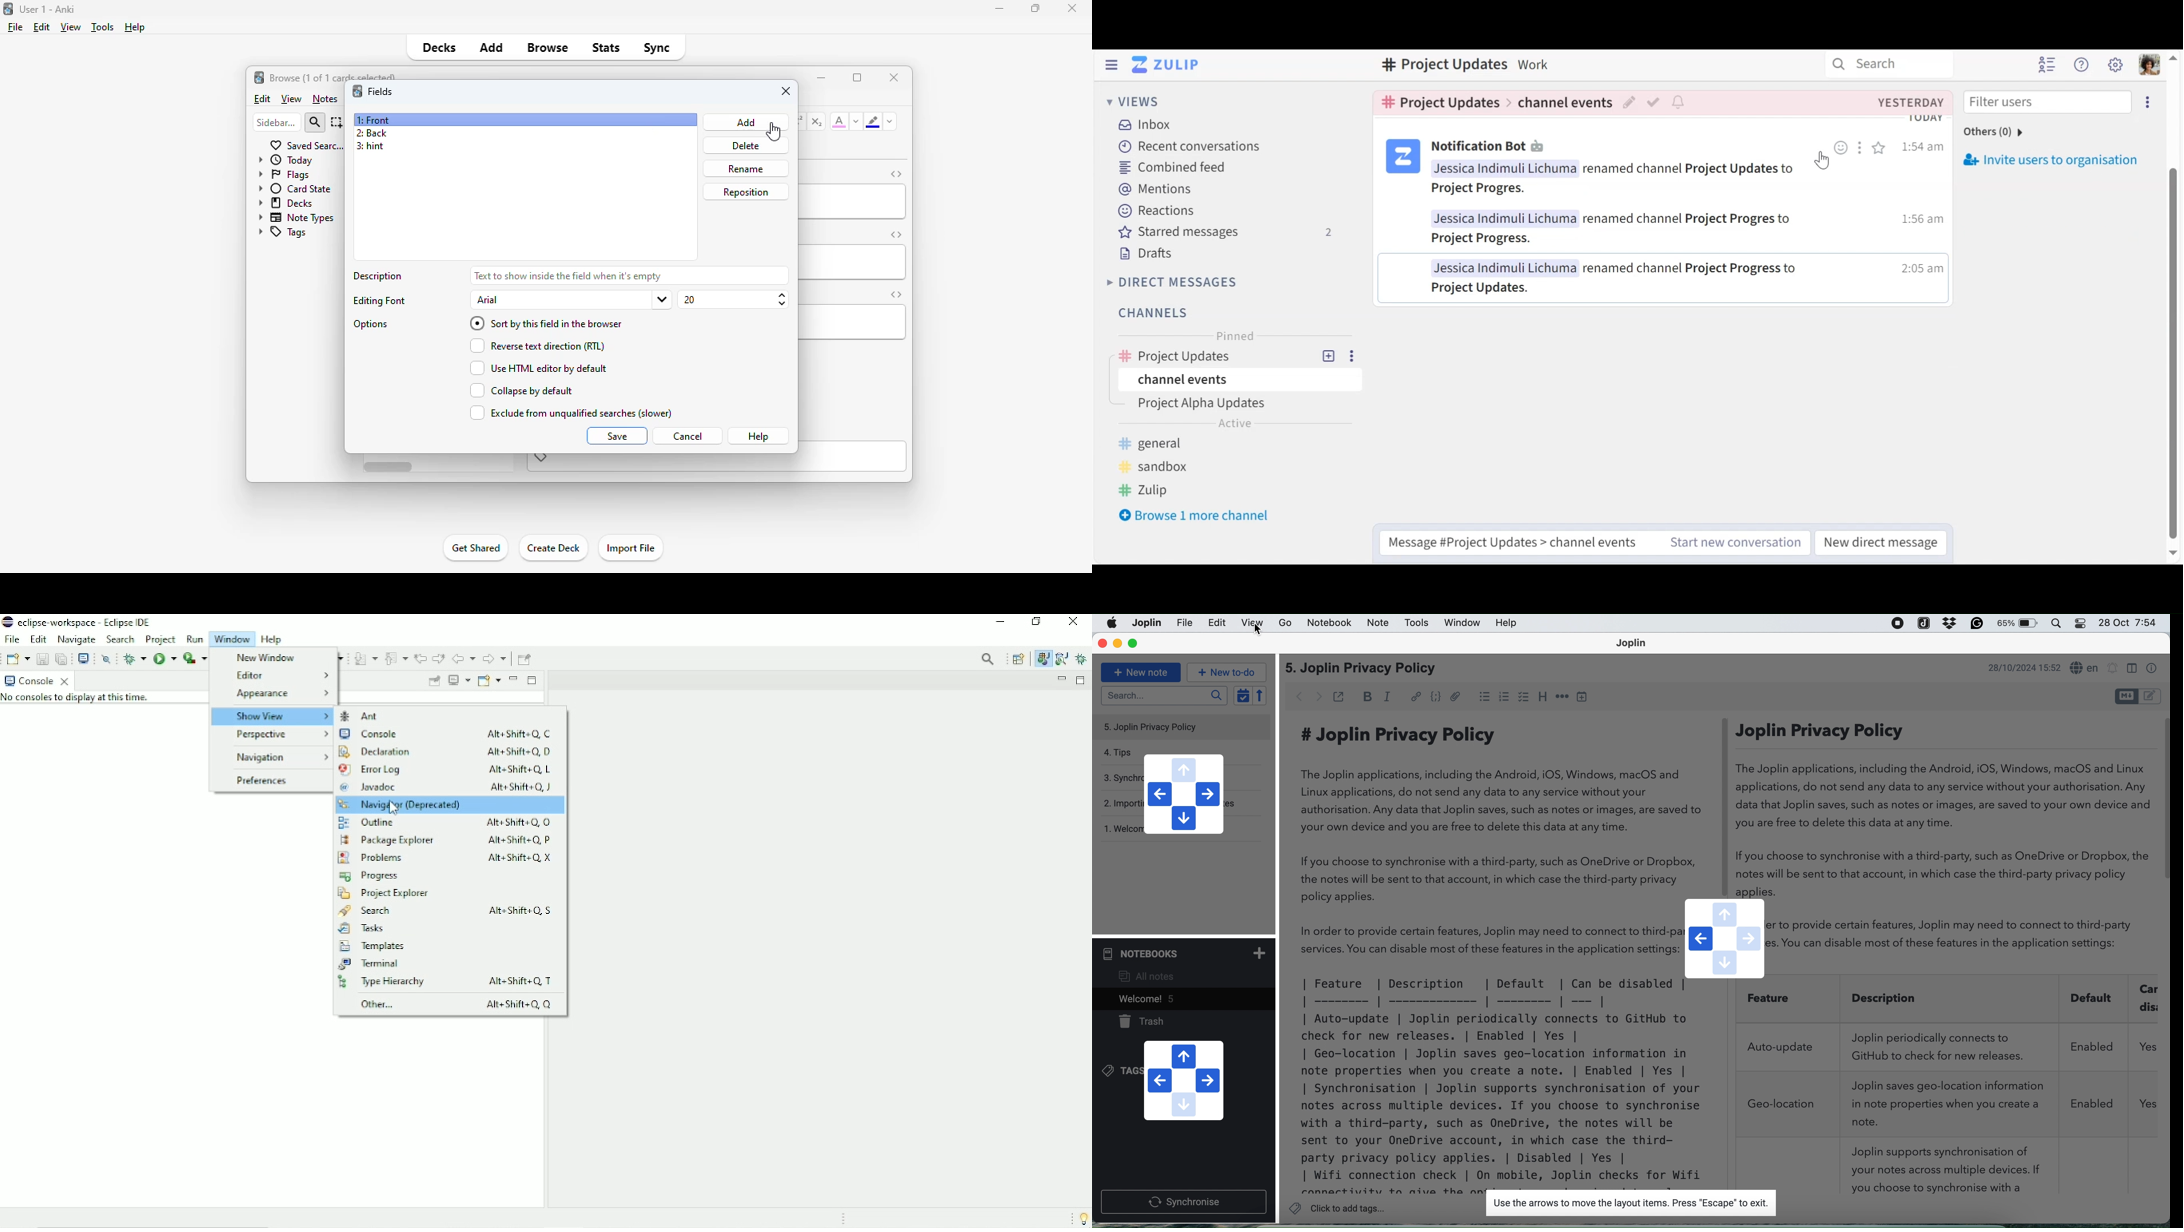  What do you see at coordinates (535, 346) in the screenshot?
I see `reverse text direction` at bounding box center [535, 346].